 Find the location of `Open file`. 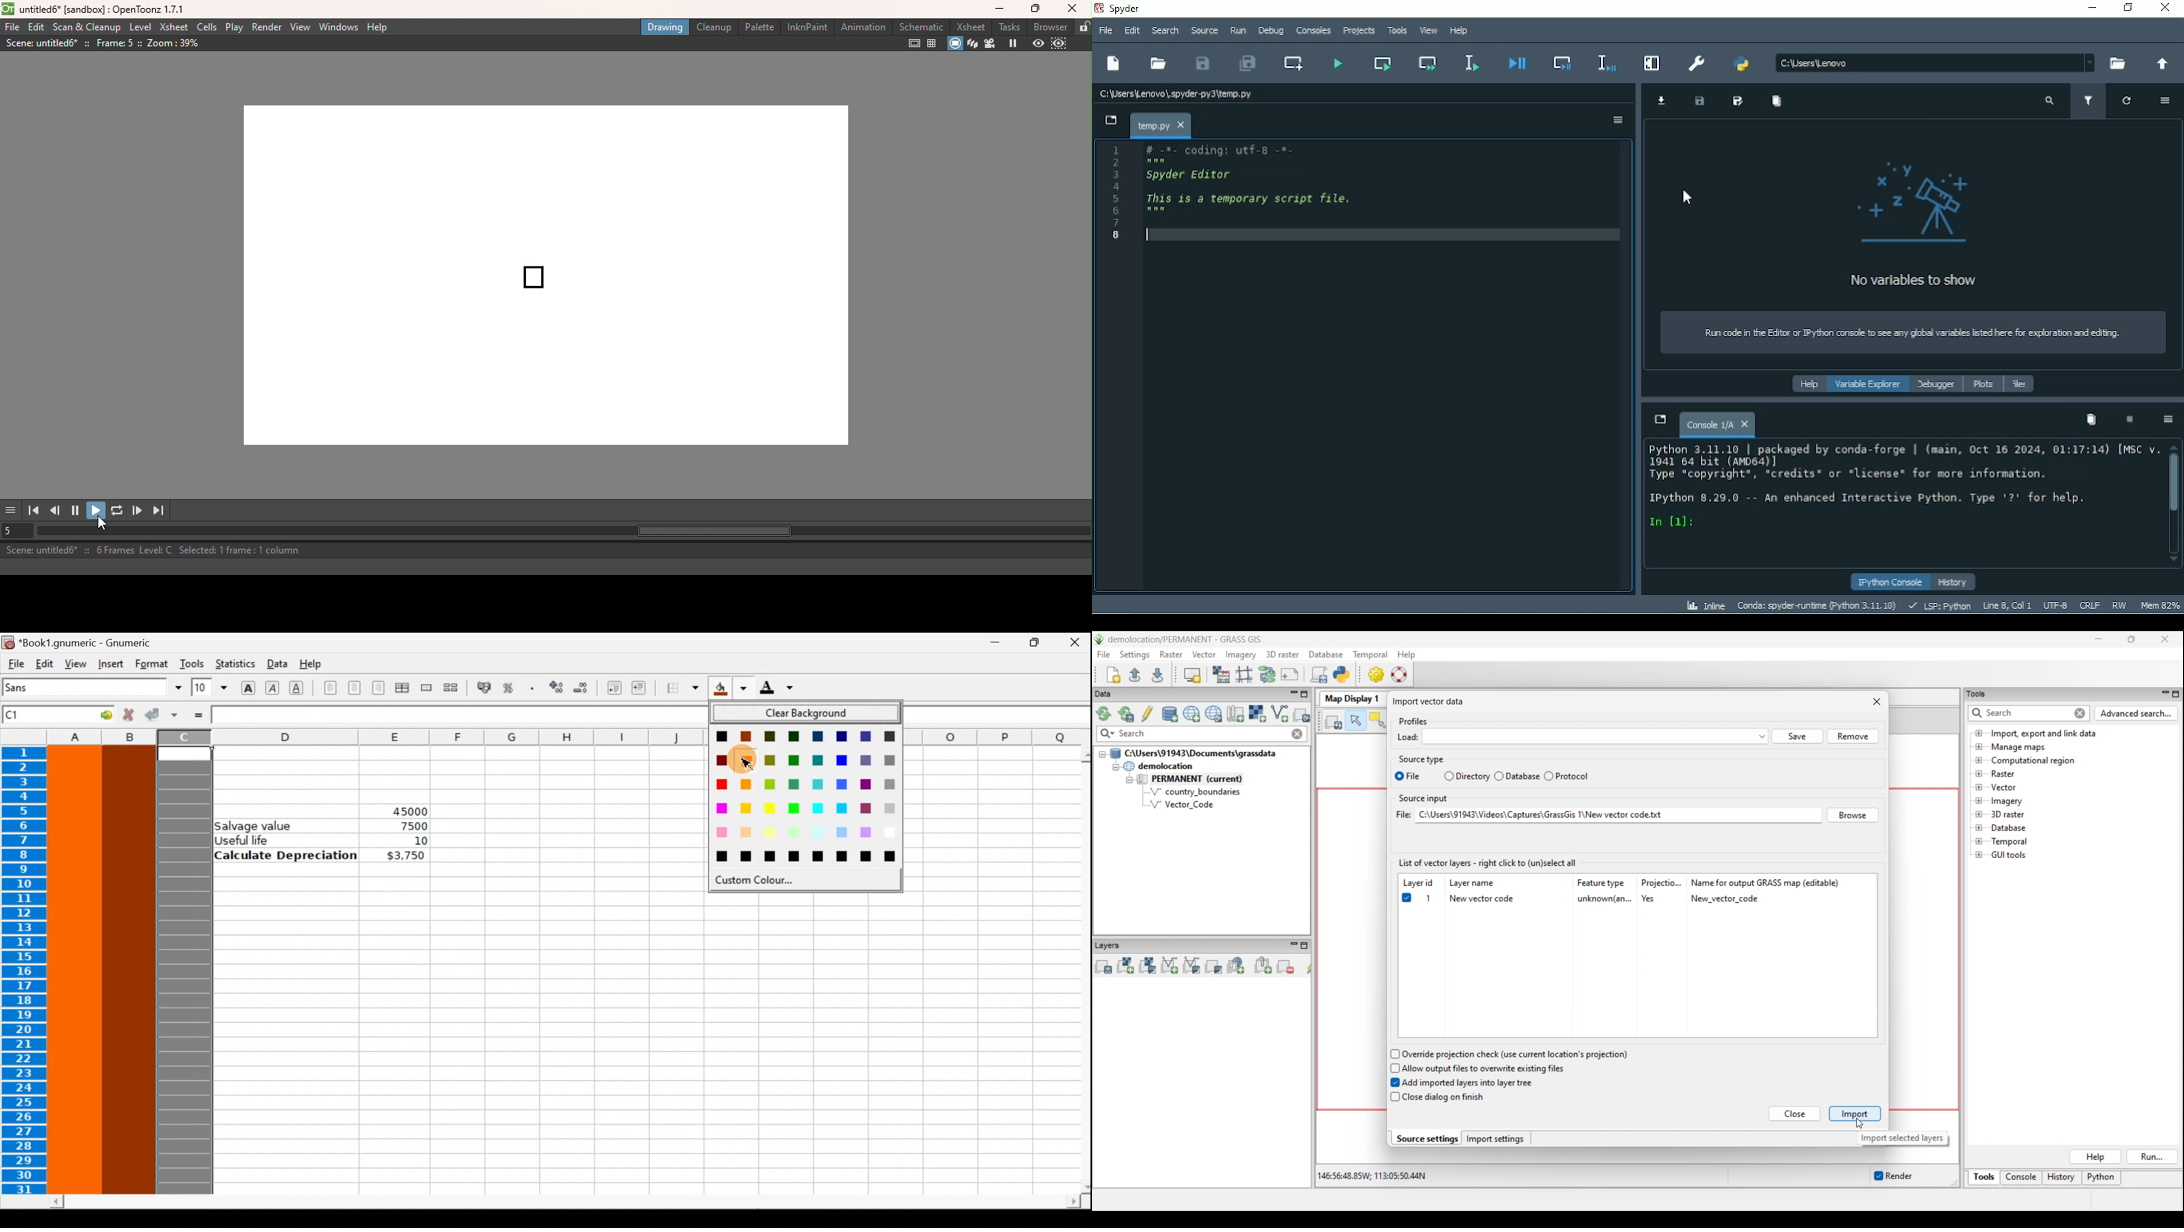

Open file is located at coordinates (1159, 63).